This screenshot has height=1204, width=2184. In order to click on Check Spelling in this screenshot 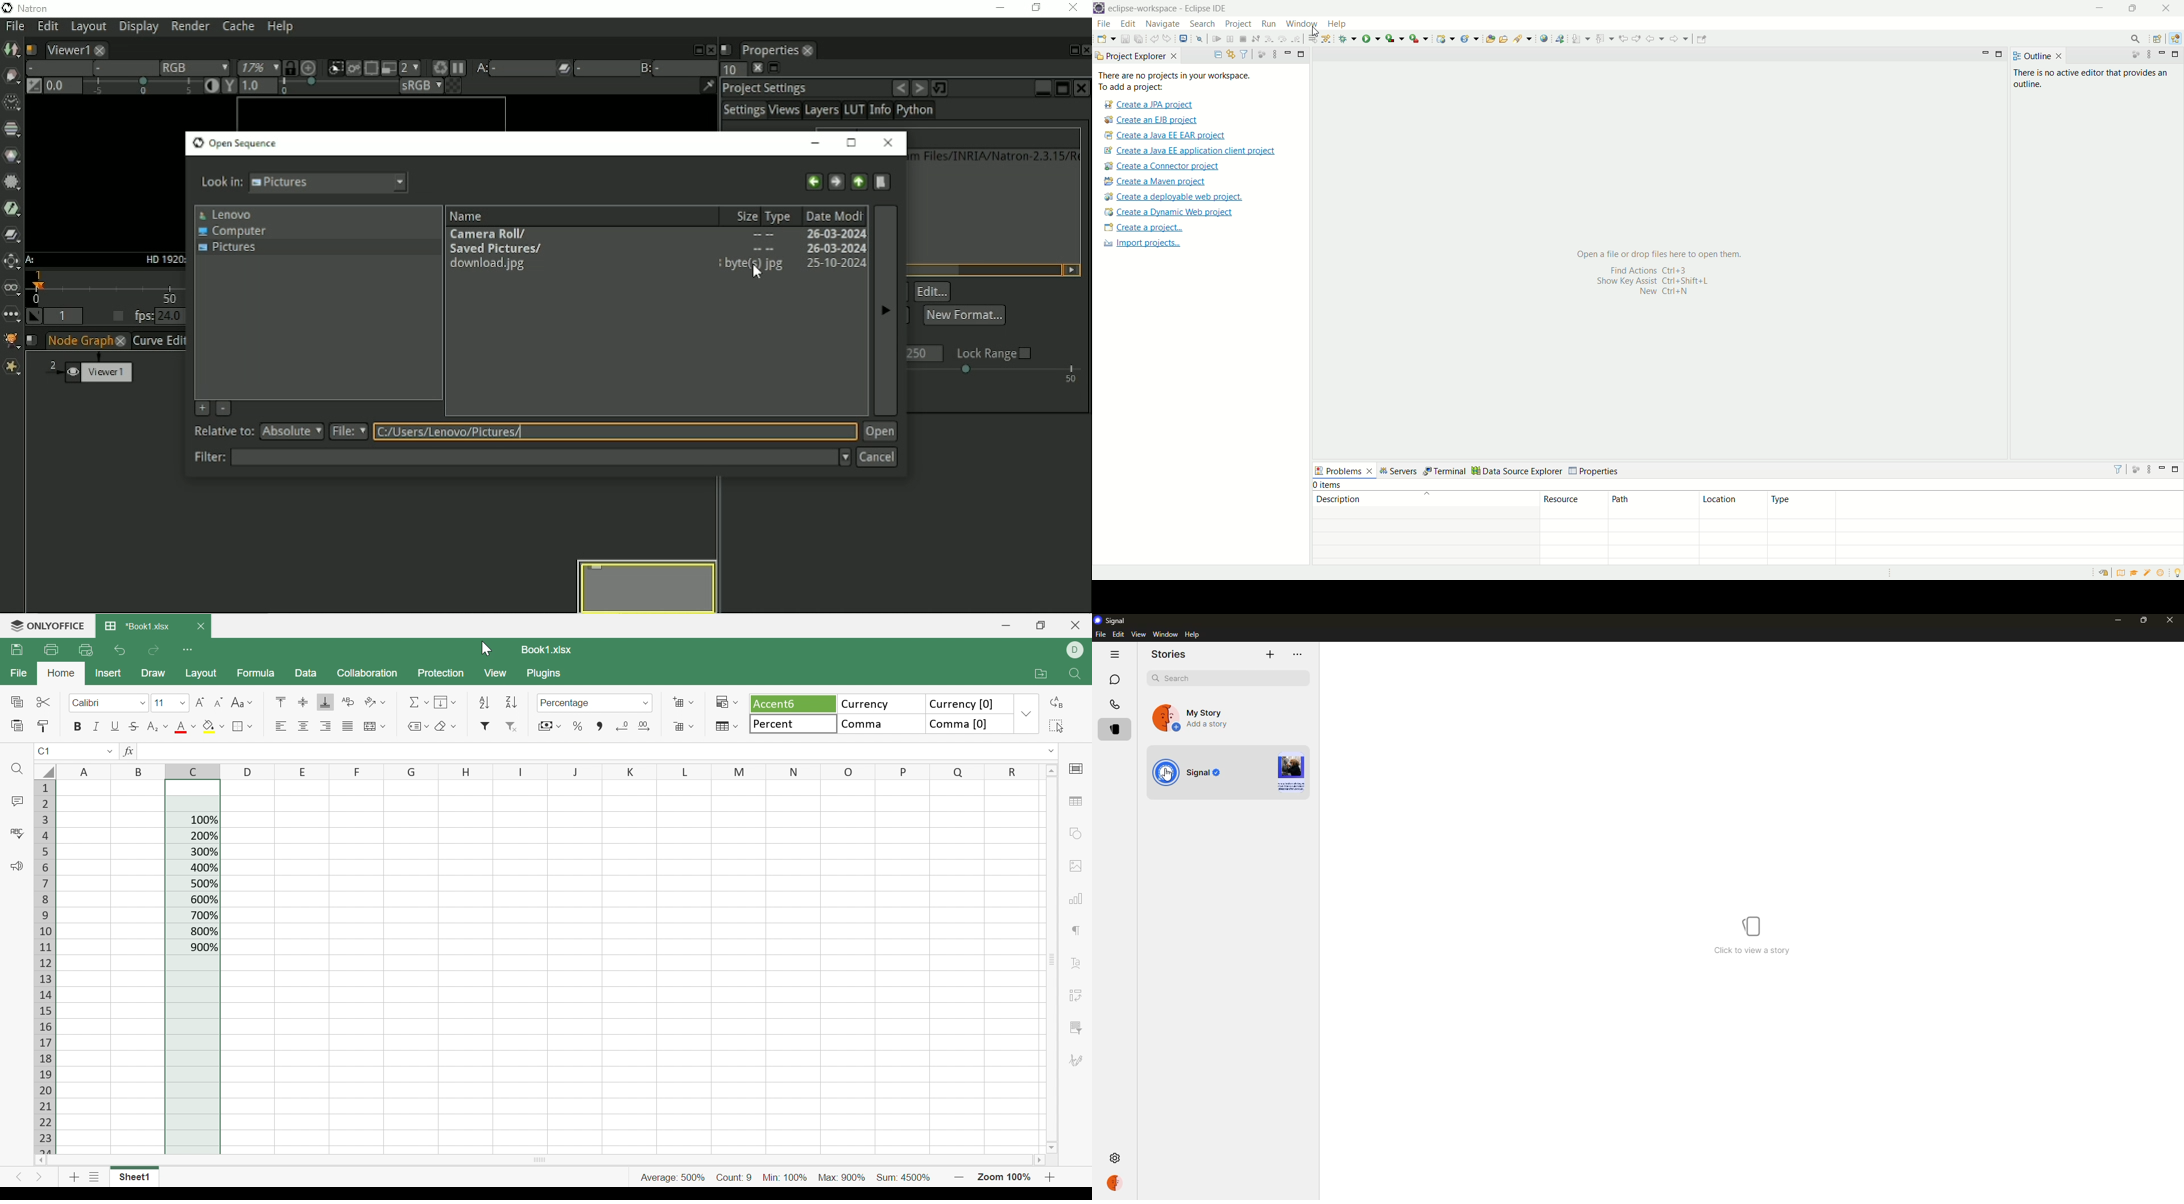, I will do `click(16, 834)`.